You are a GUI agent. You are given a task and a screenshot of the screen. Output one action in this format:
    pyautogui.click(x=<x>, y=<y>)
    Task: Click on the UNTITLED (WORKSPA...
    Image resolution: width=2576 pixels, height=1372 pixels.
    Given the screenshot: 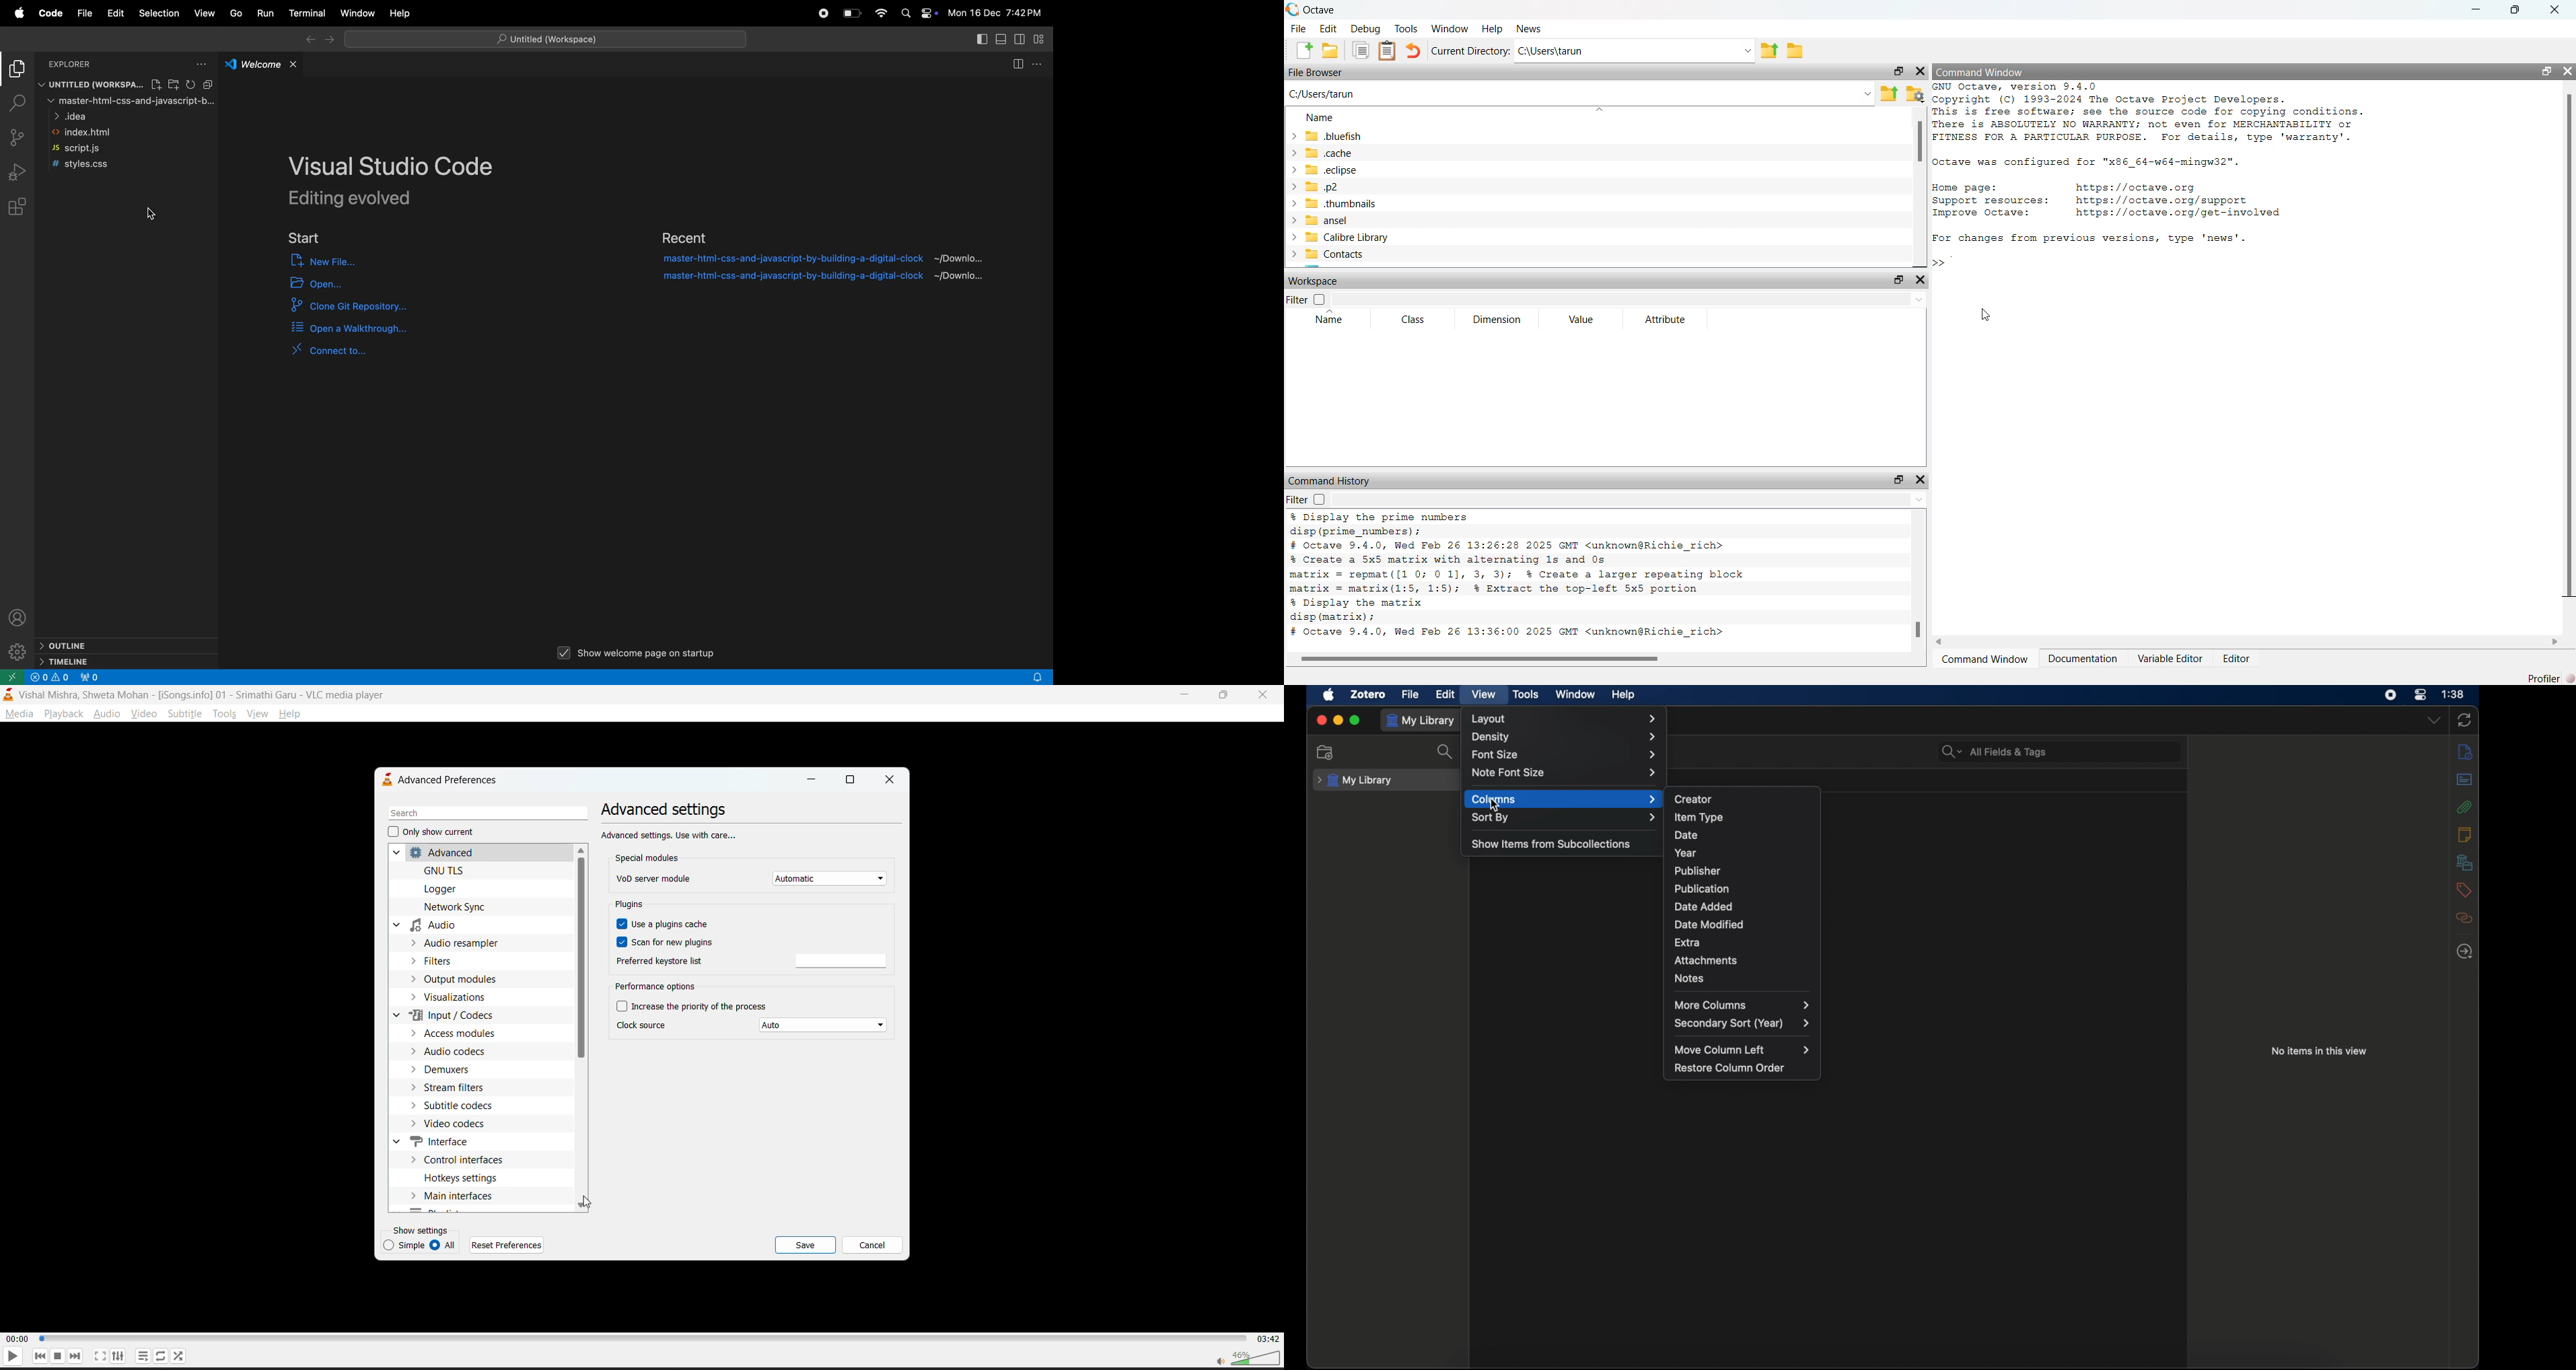 What is the action you would take?
    pyautogui.click(x=92, y=85)
    